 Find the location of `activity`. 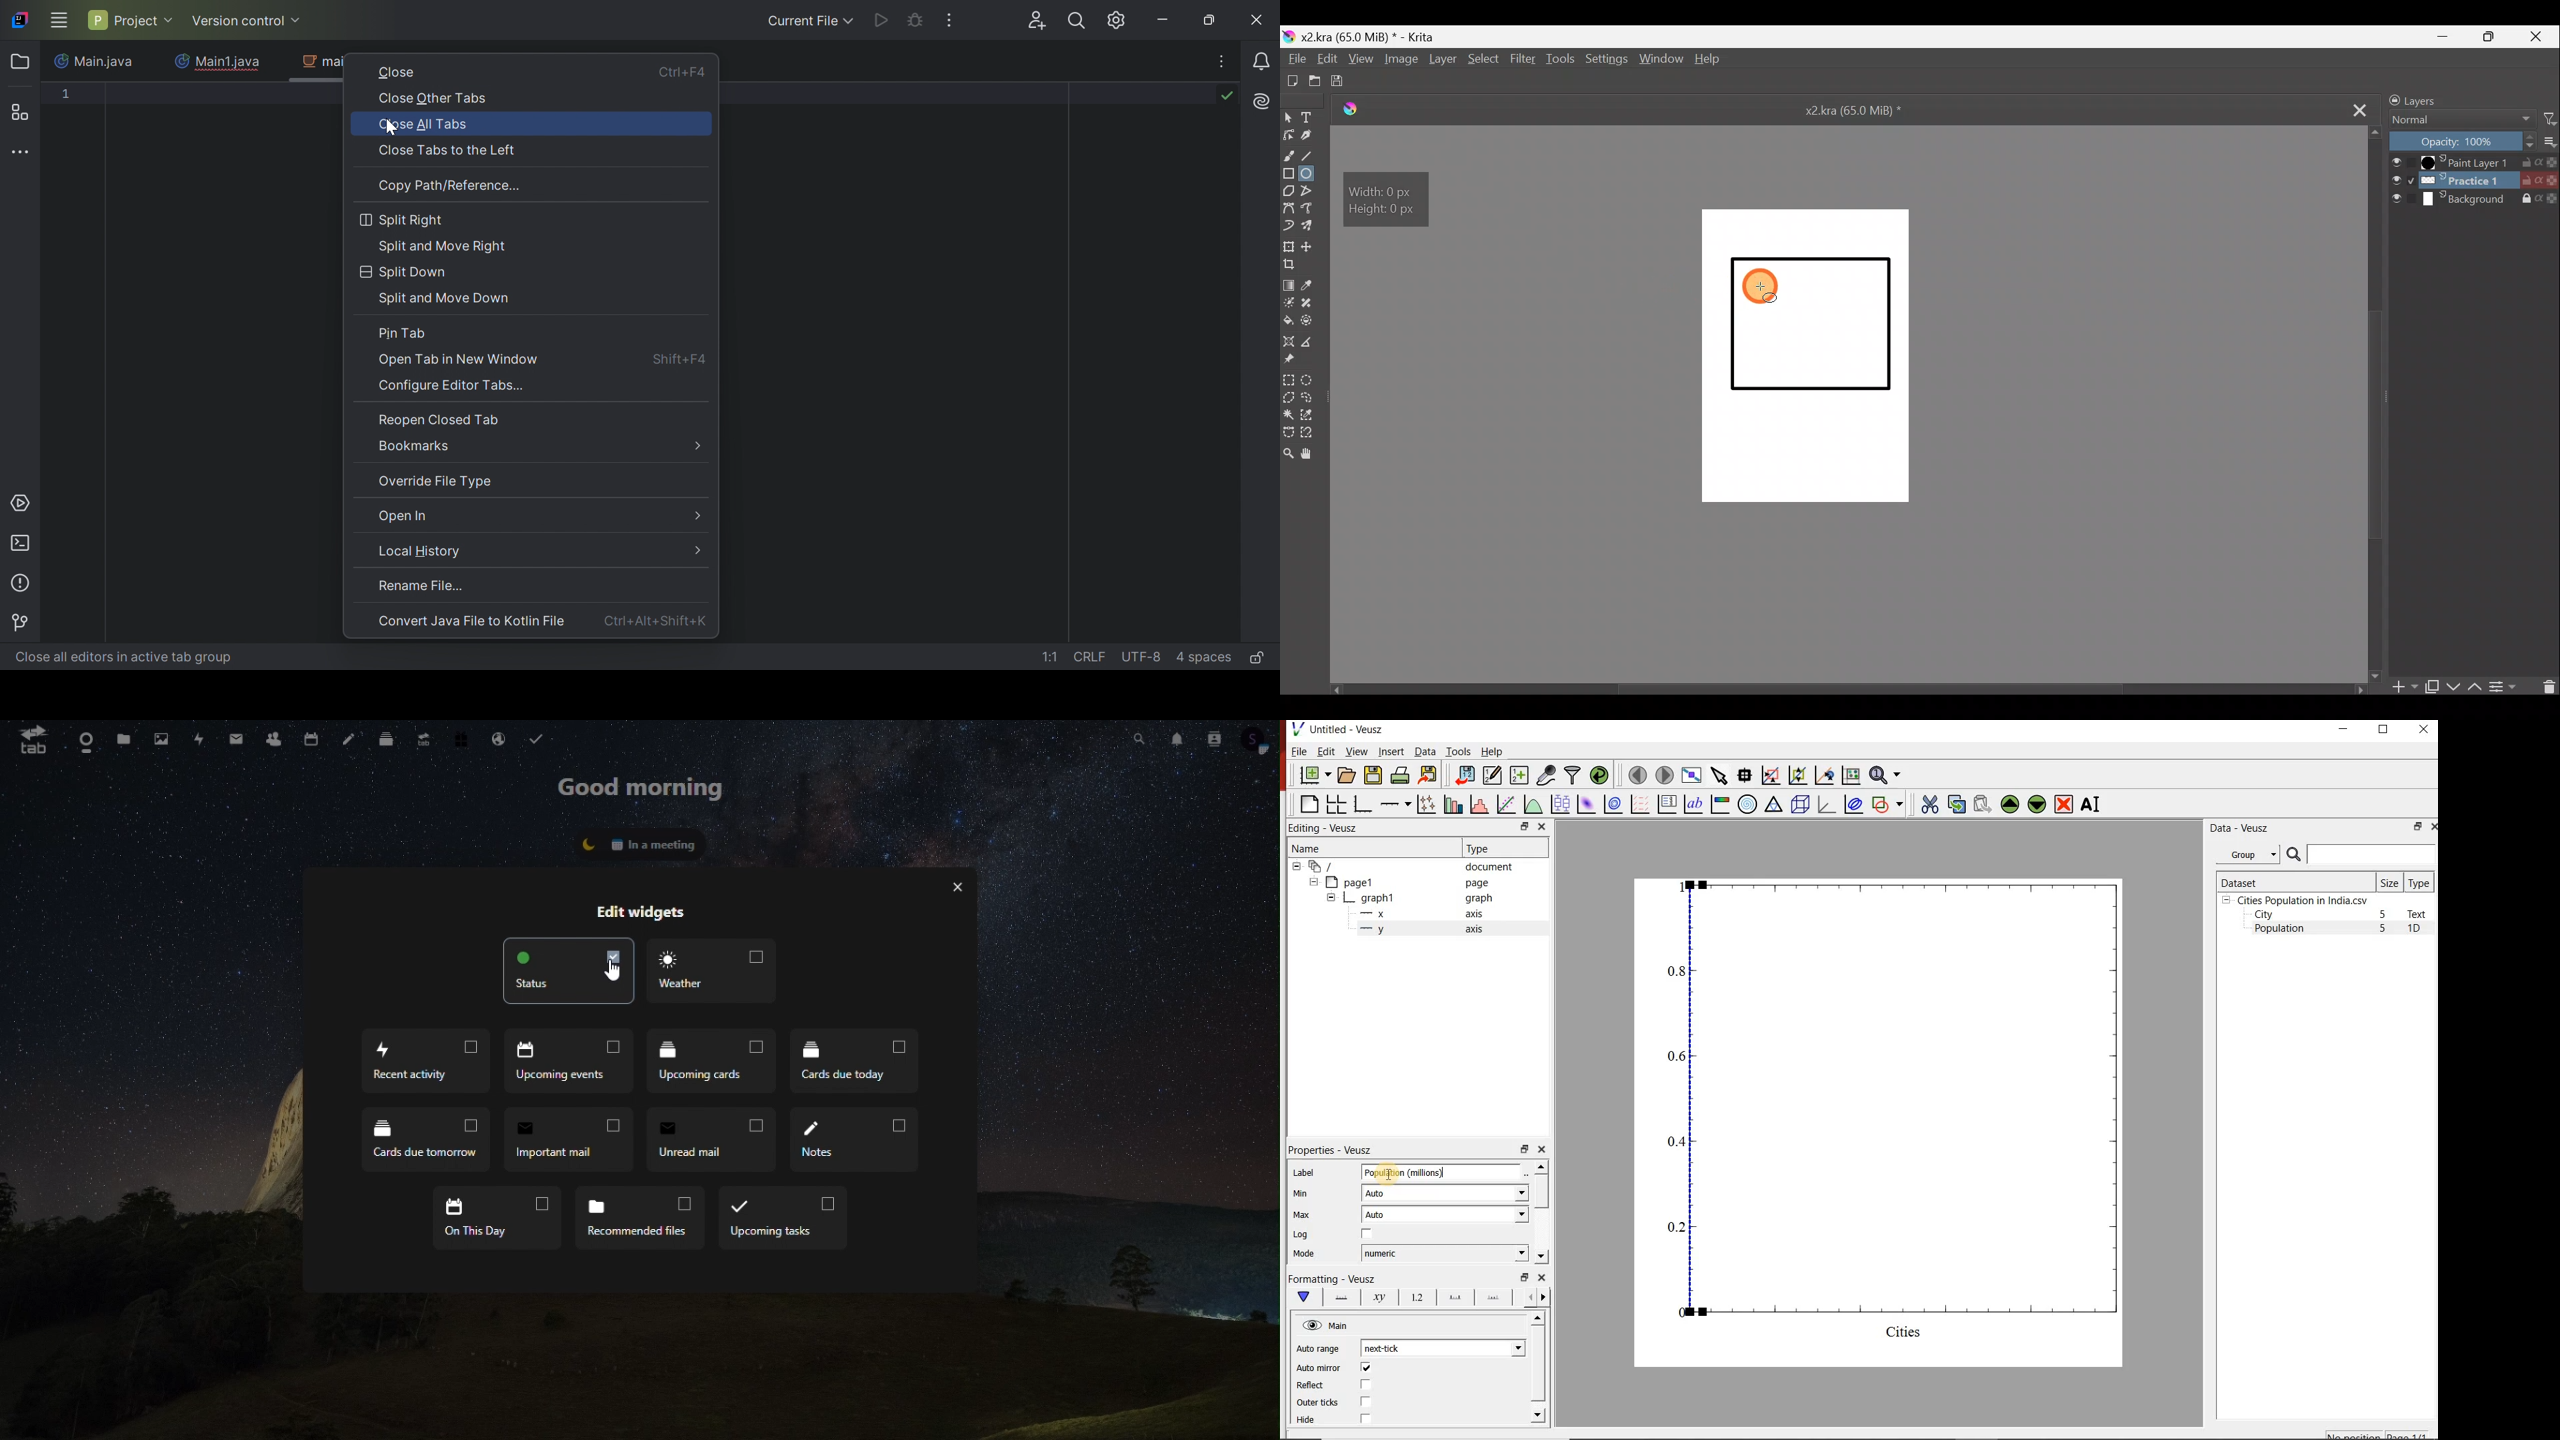

activity is located at coordinates (200, 741).